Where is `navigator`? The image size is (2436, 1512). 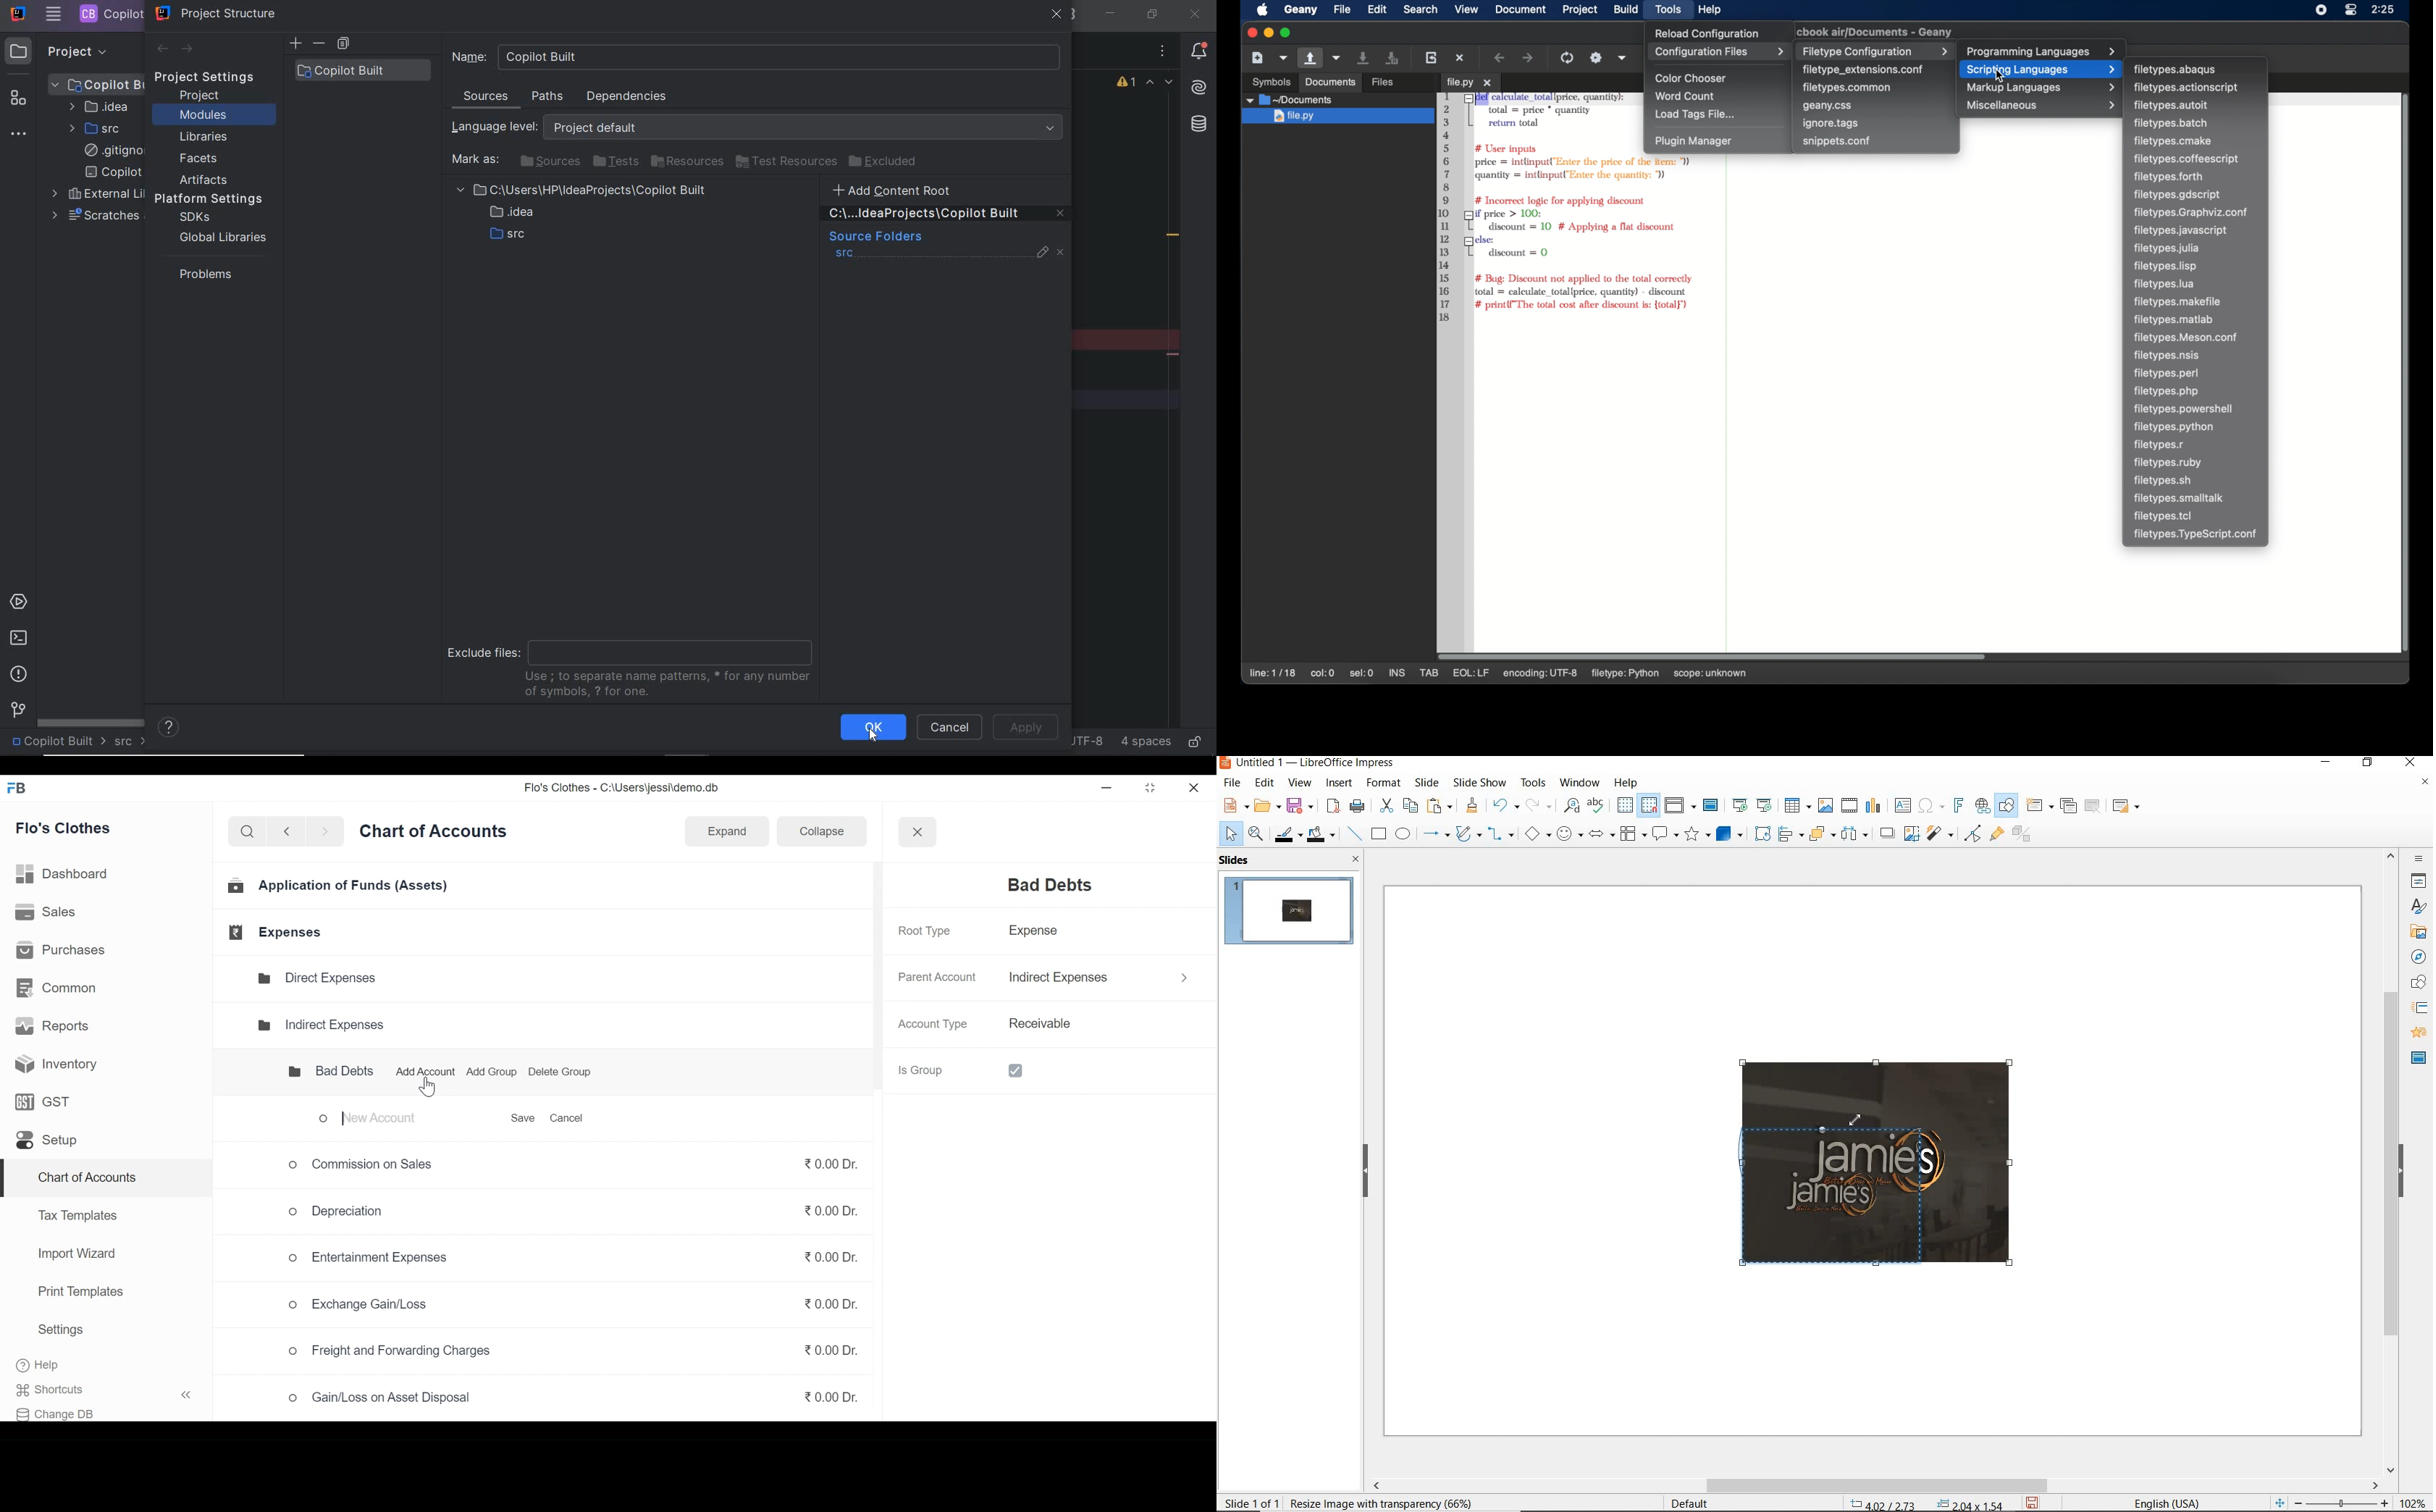 navigator is located at coordinates (2417, 956).